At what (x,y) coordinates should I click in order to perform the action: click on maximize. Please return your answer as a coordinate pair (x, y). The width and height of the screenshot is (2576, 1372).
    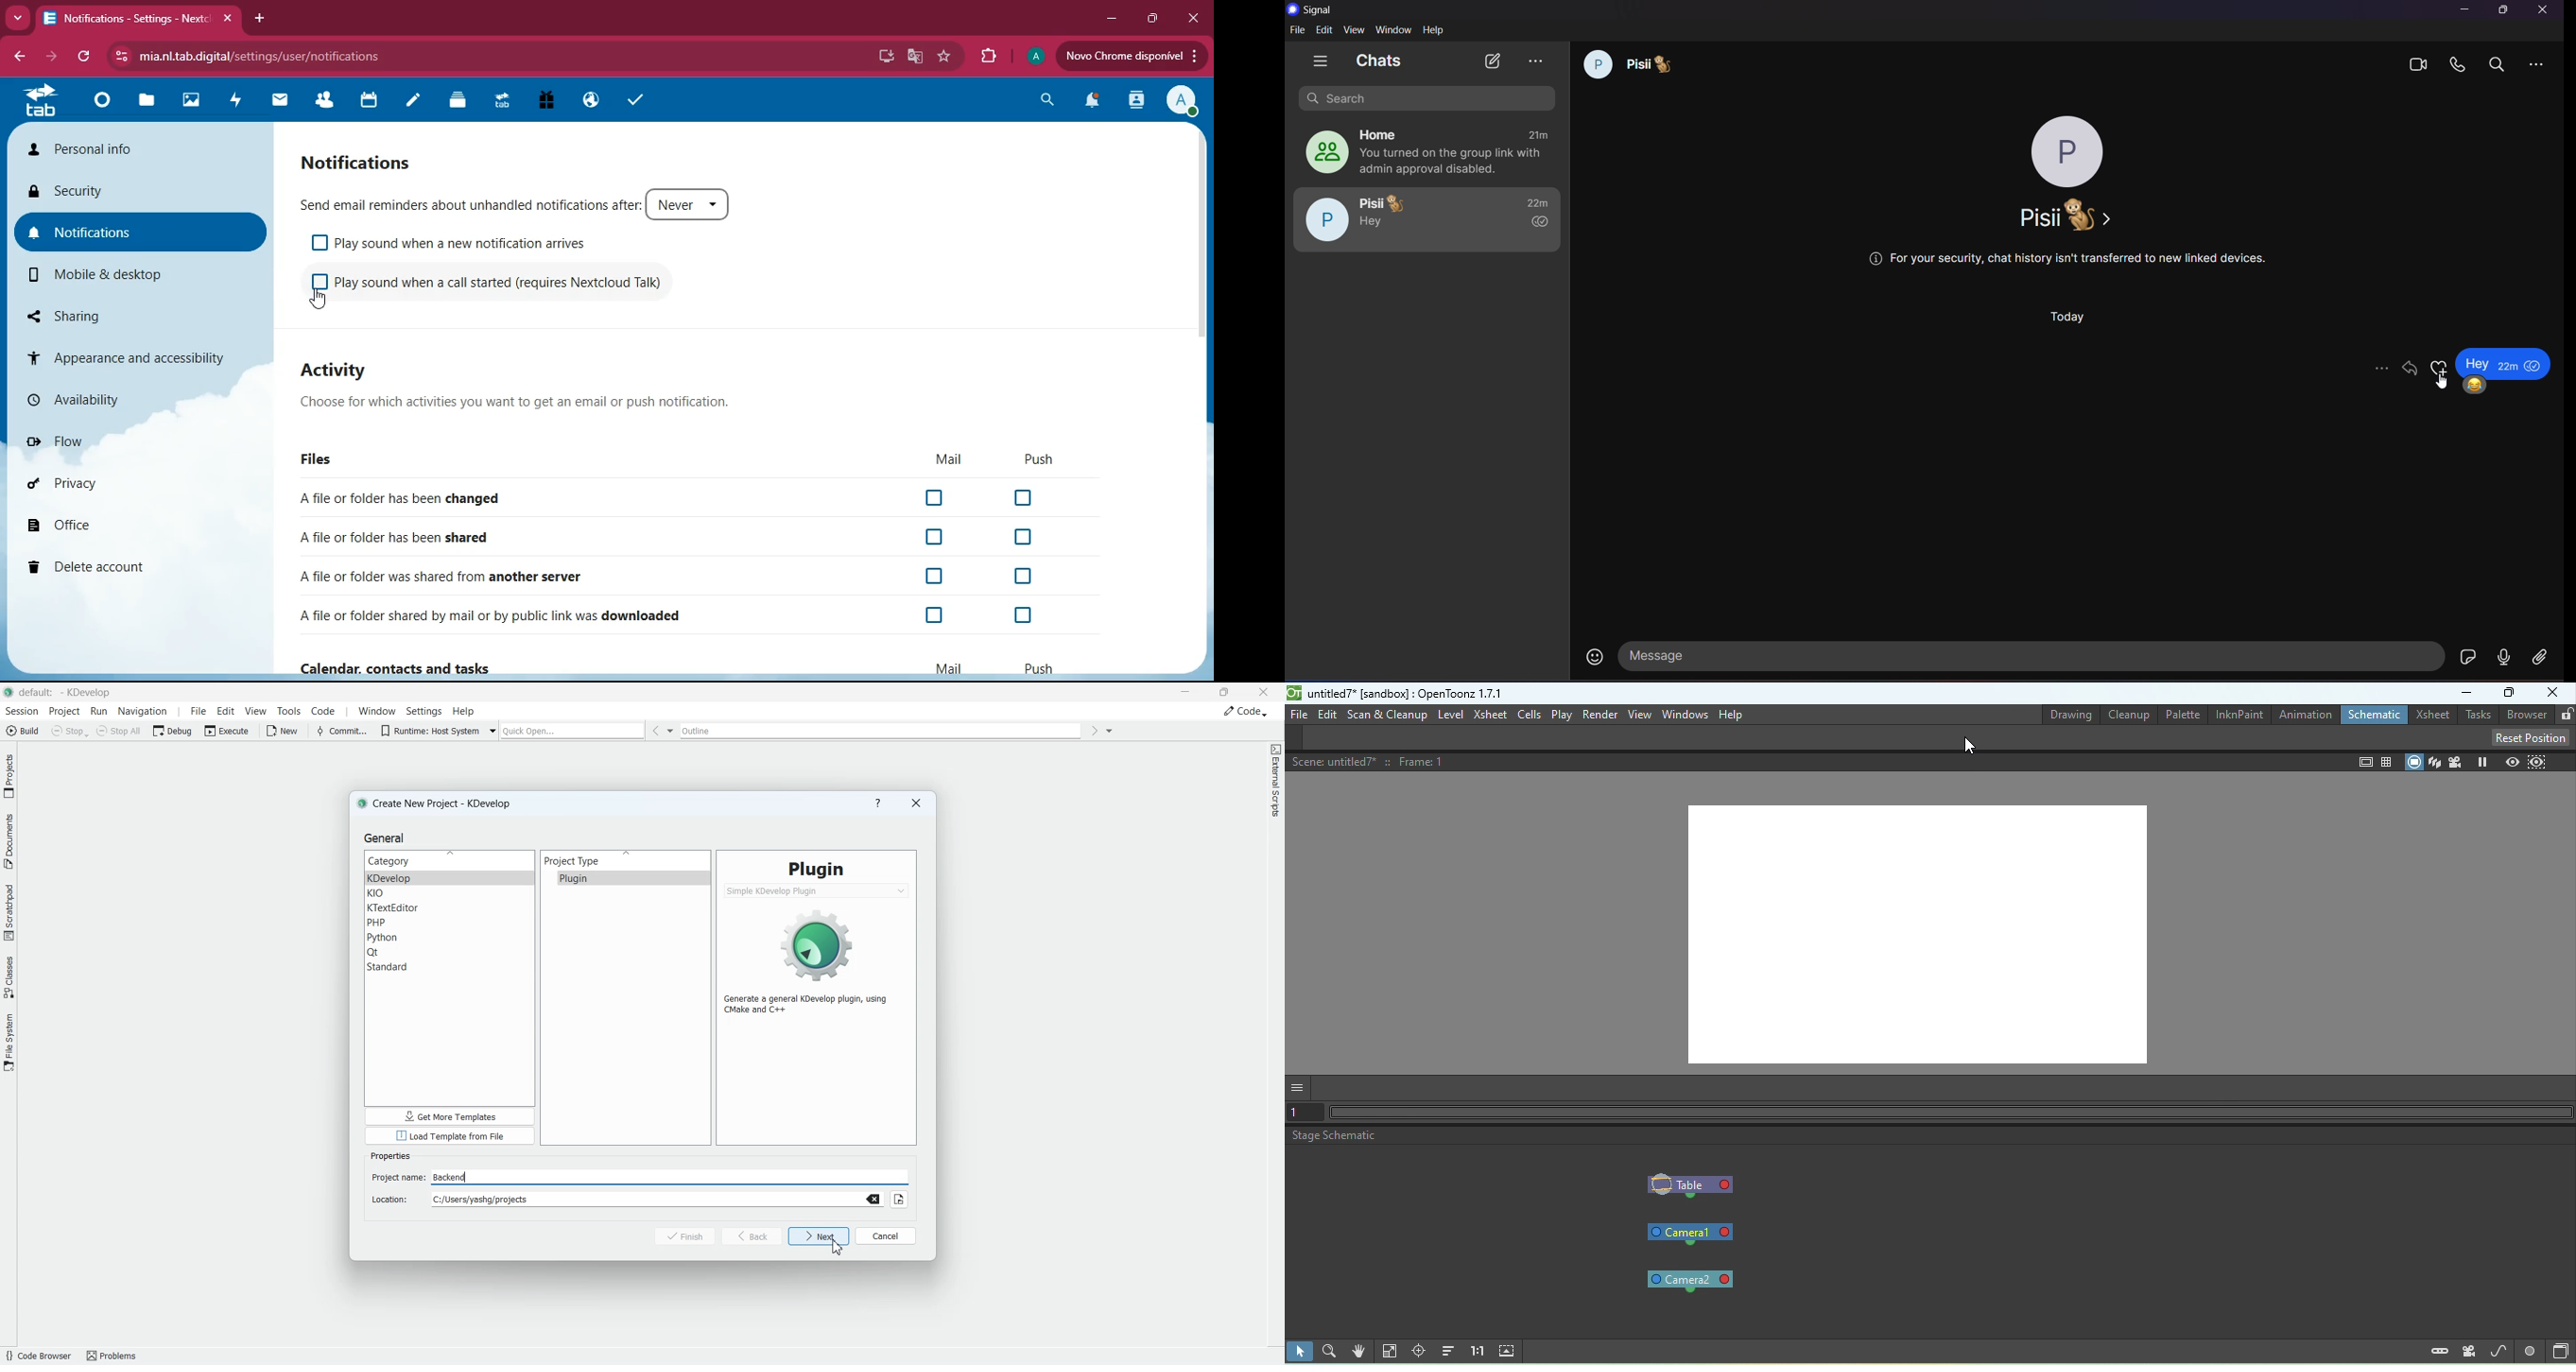
    Looking at the image, I should click on (1154, 20).